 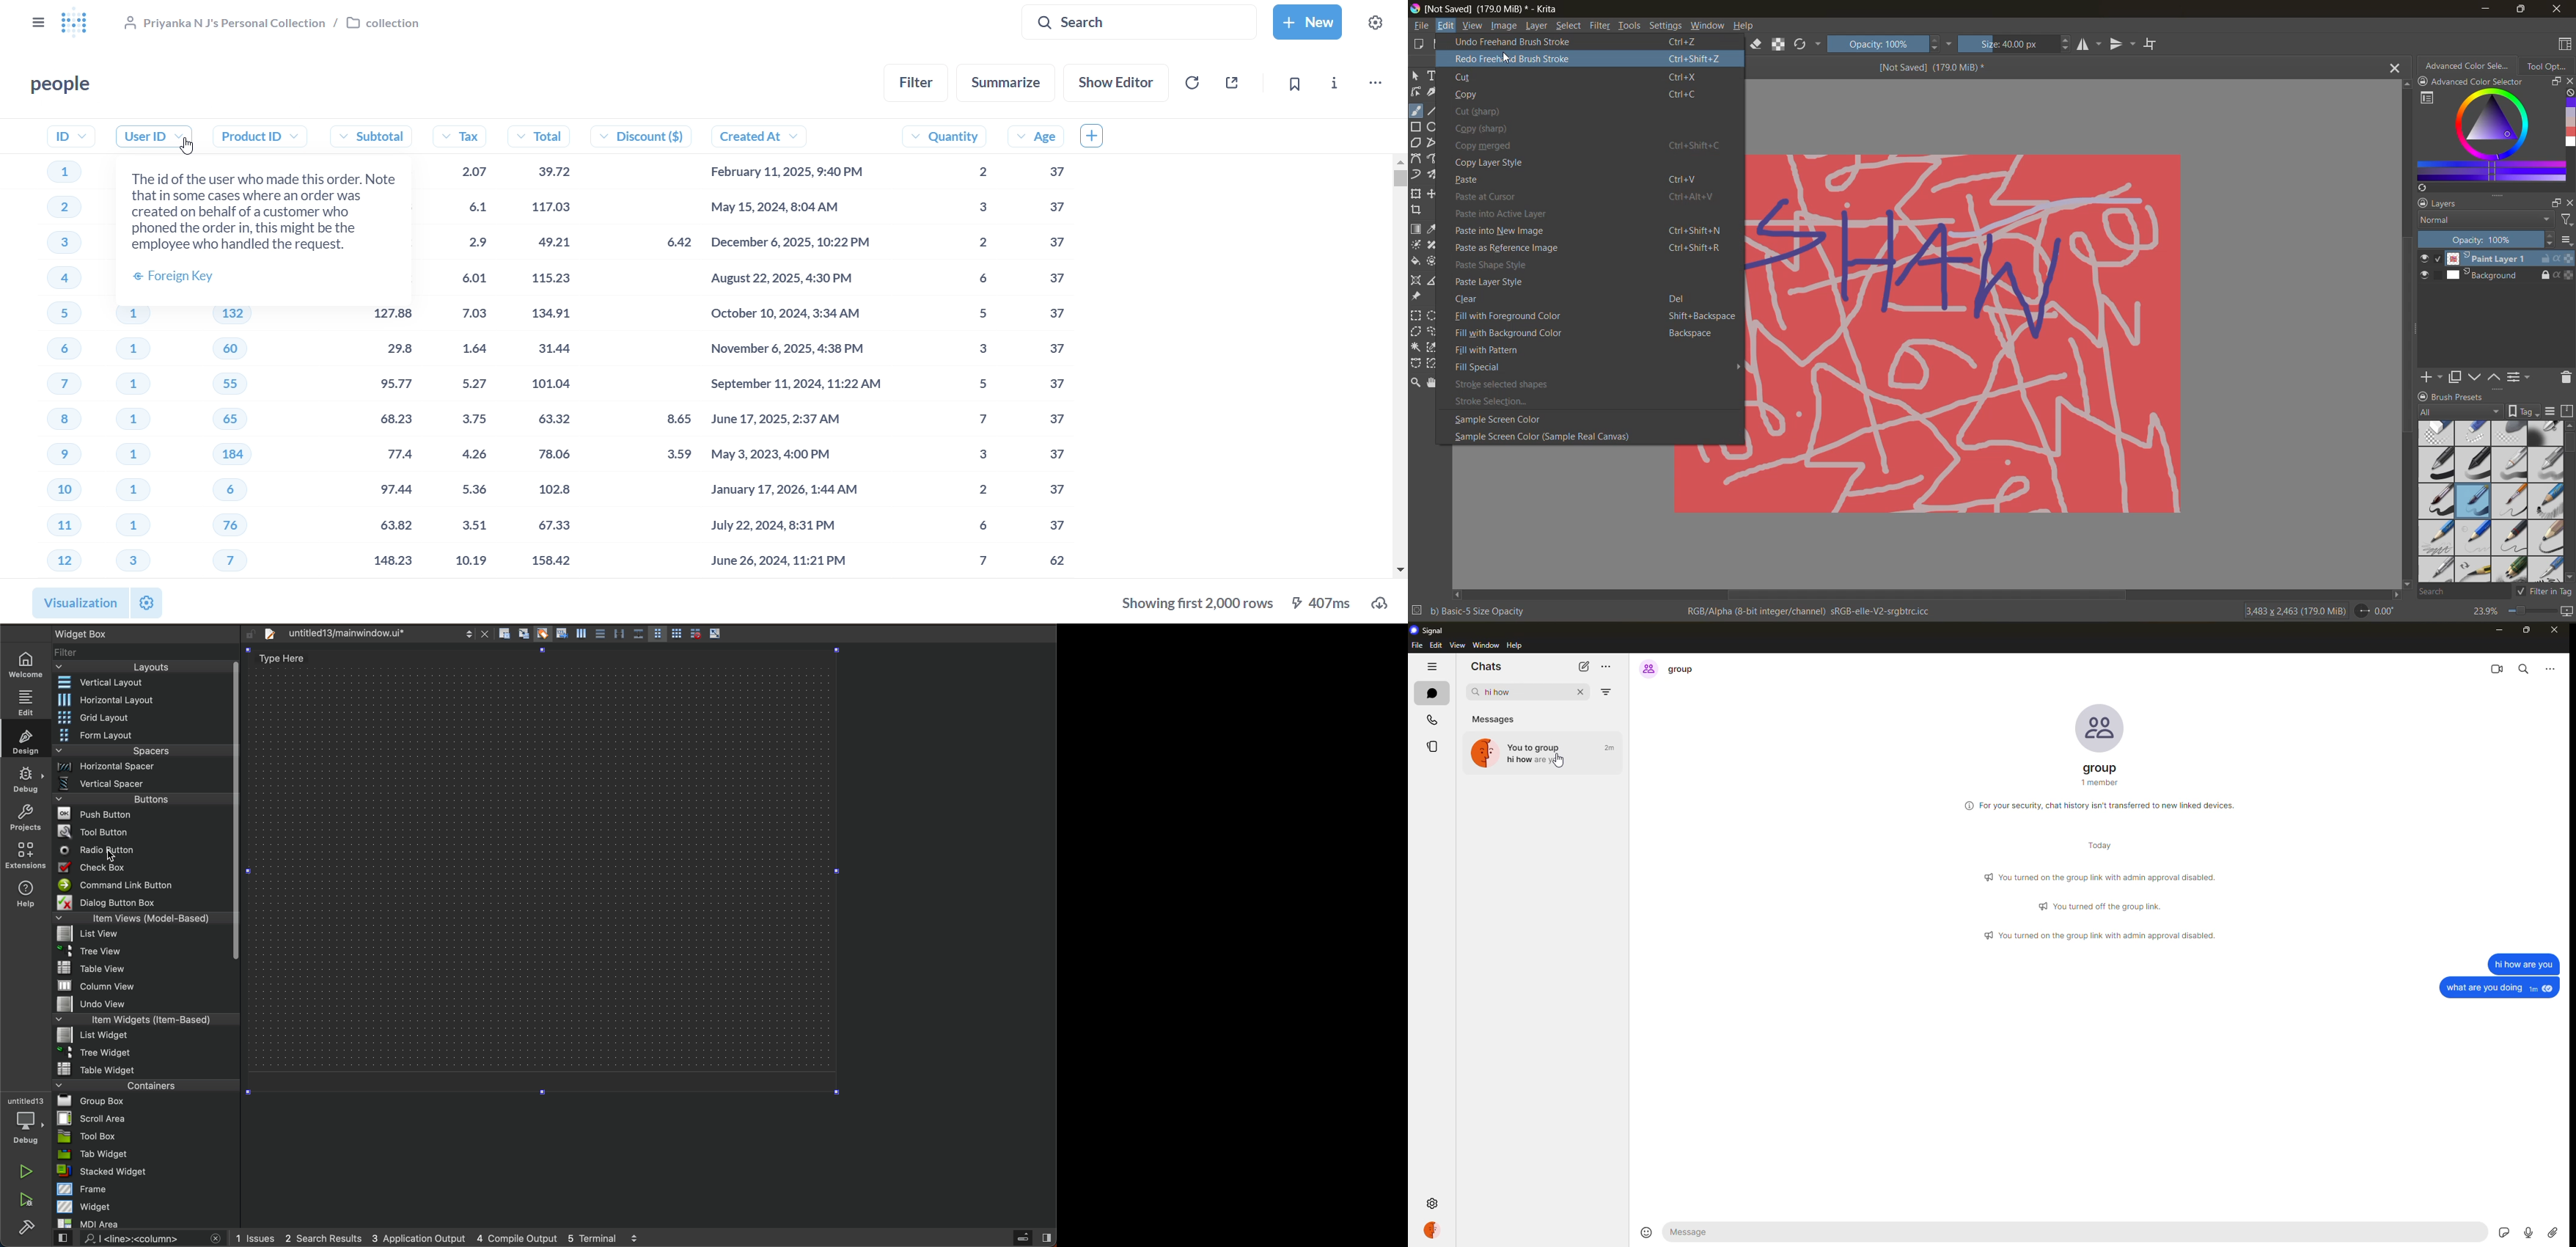 What do you see at coordinates (1644, 1231) in the screenshot?
I see `emoji` at bounding box center [1644, 1231].